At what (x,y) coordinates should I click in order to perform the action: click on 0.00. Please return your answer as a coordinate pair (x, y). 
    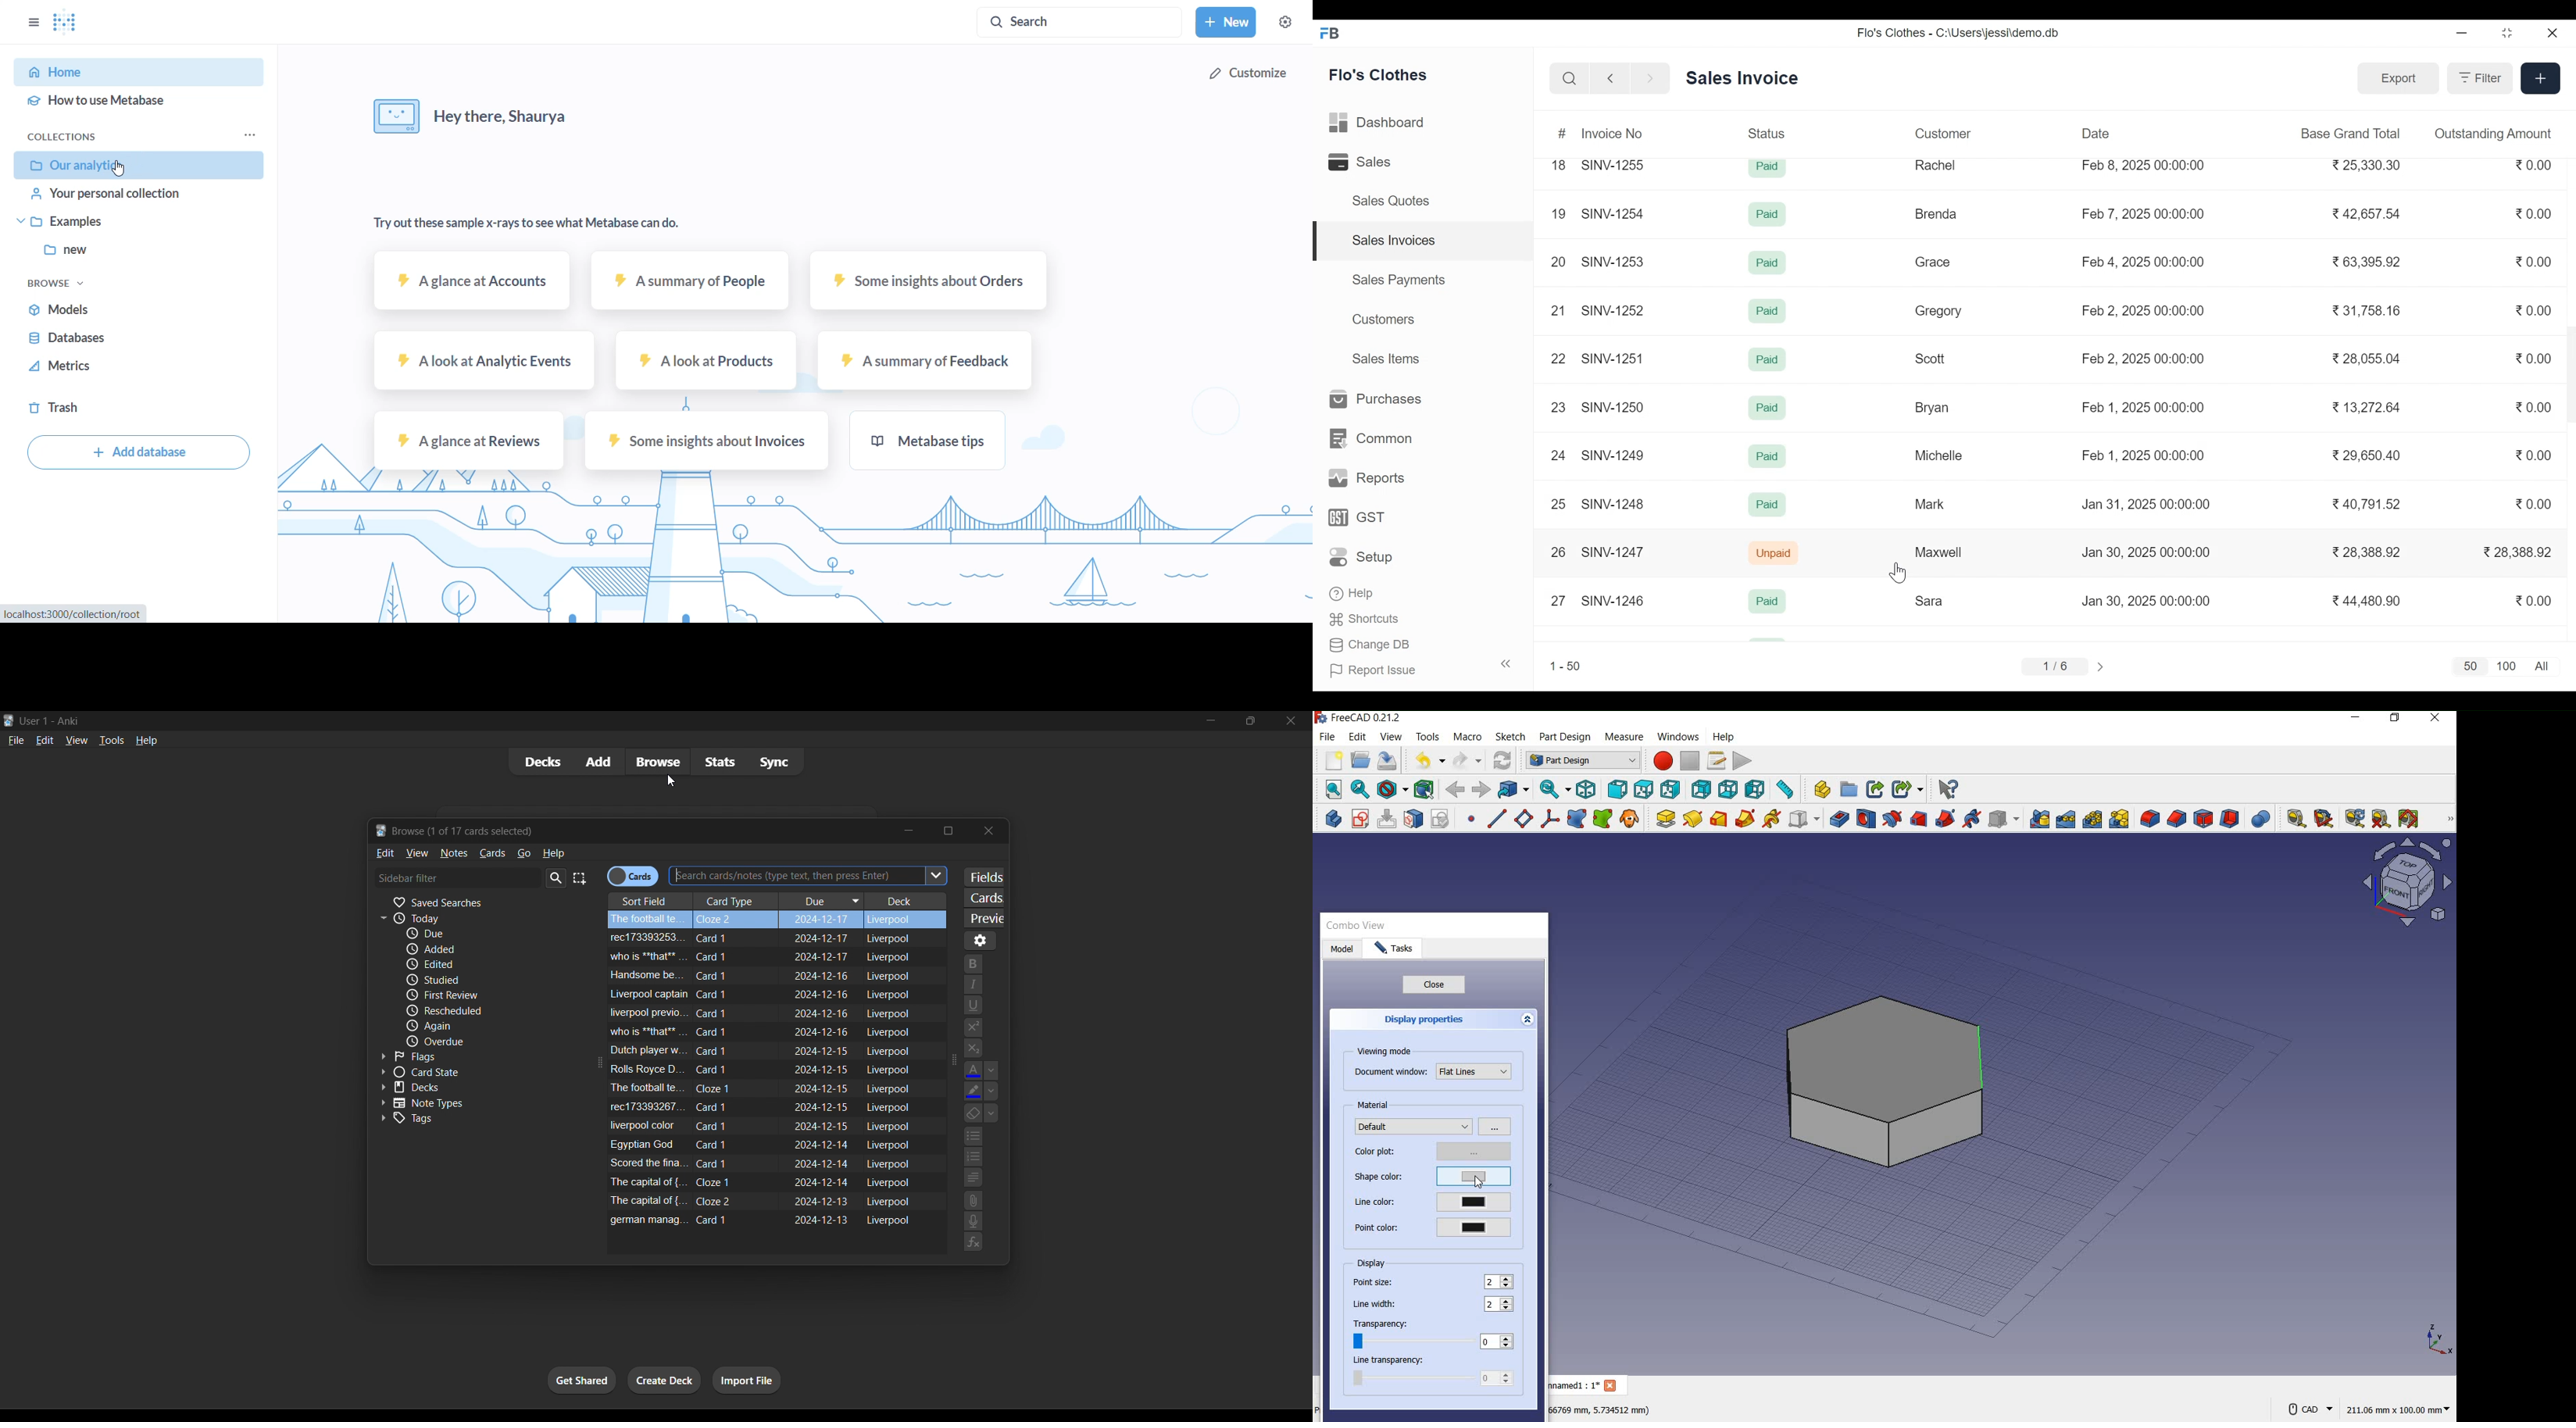
    Looking at the image, I should click on (2535, 310).